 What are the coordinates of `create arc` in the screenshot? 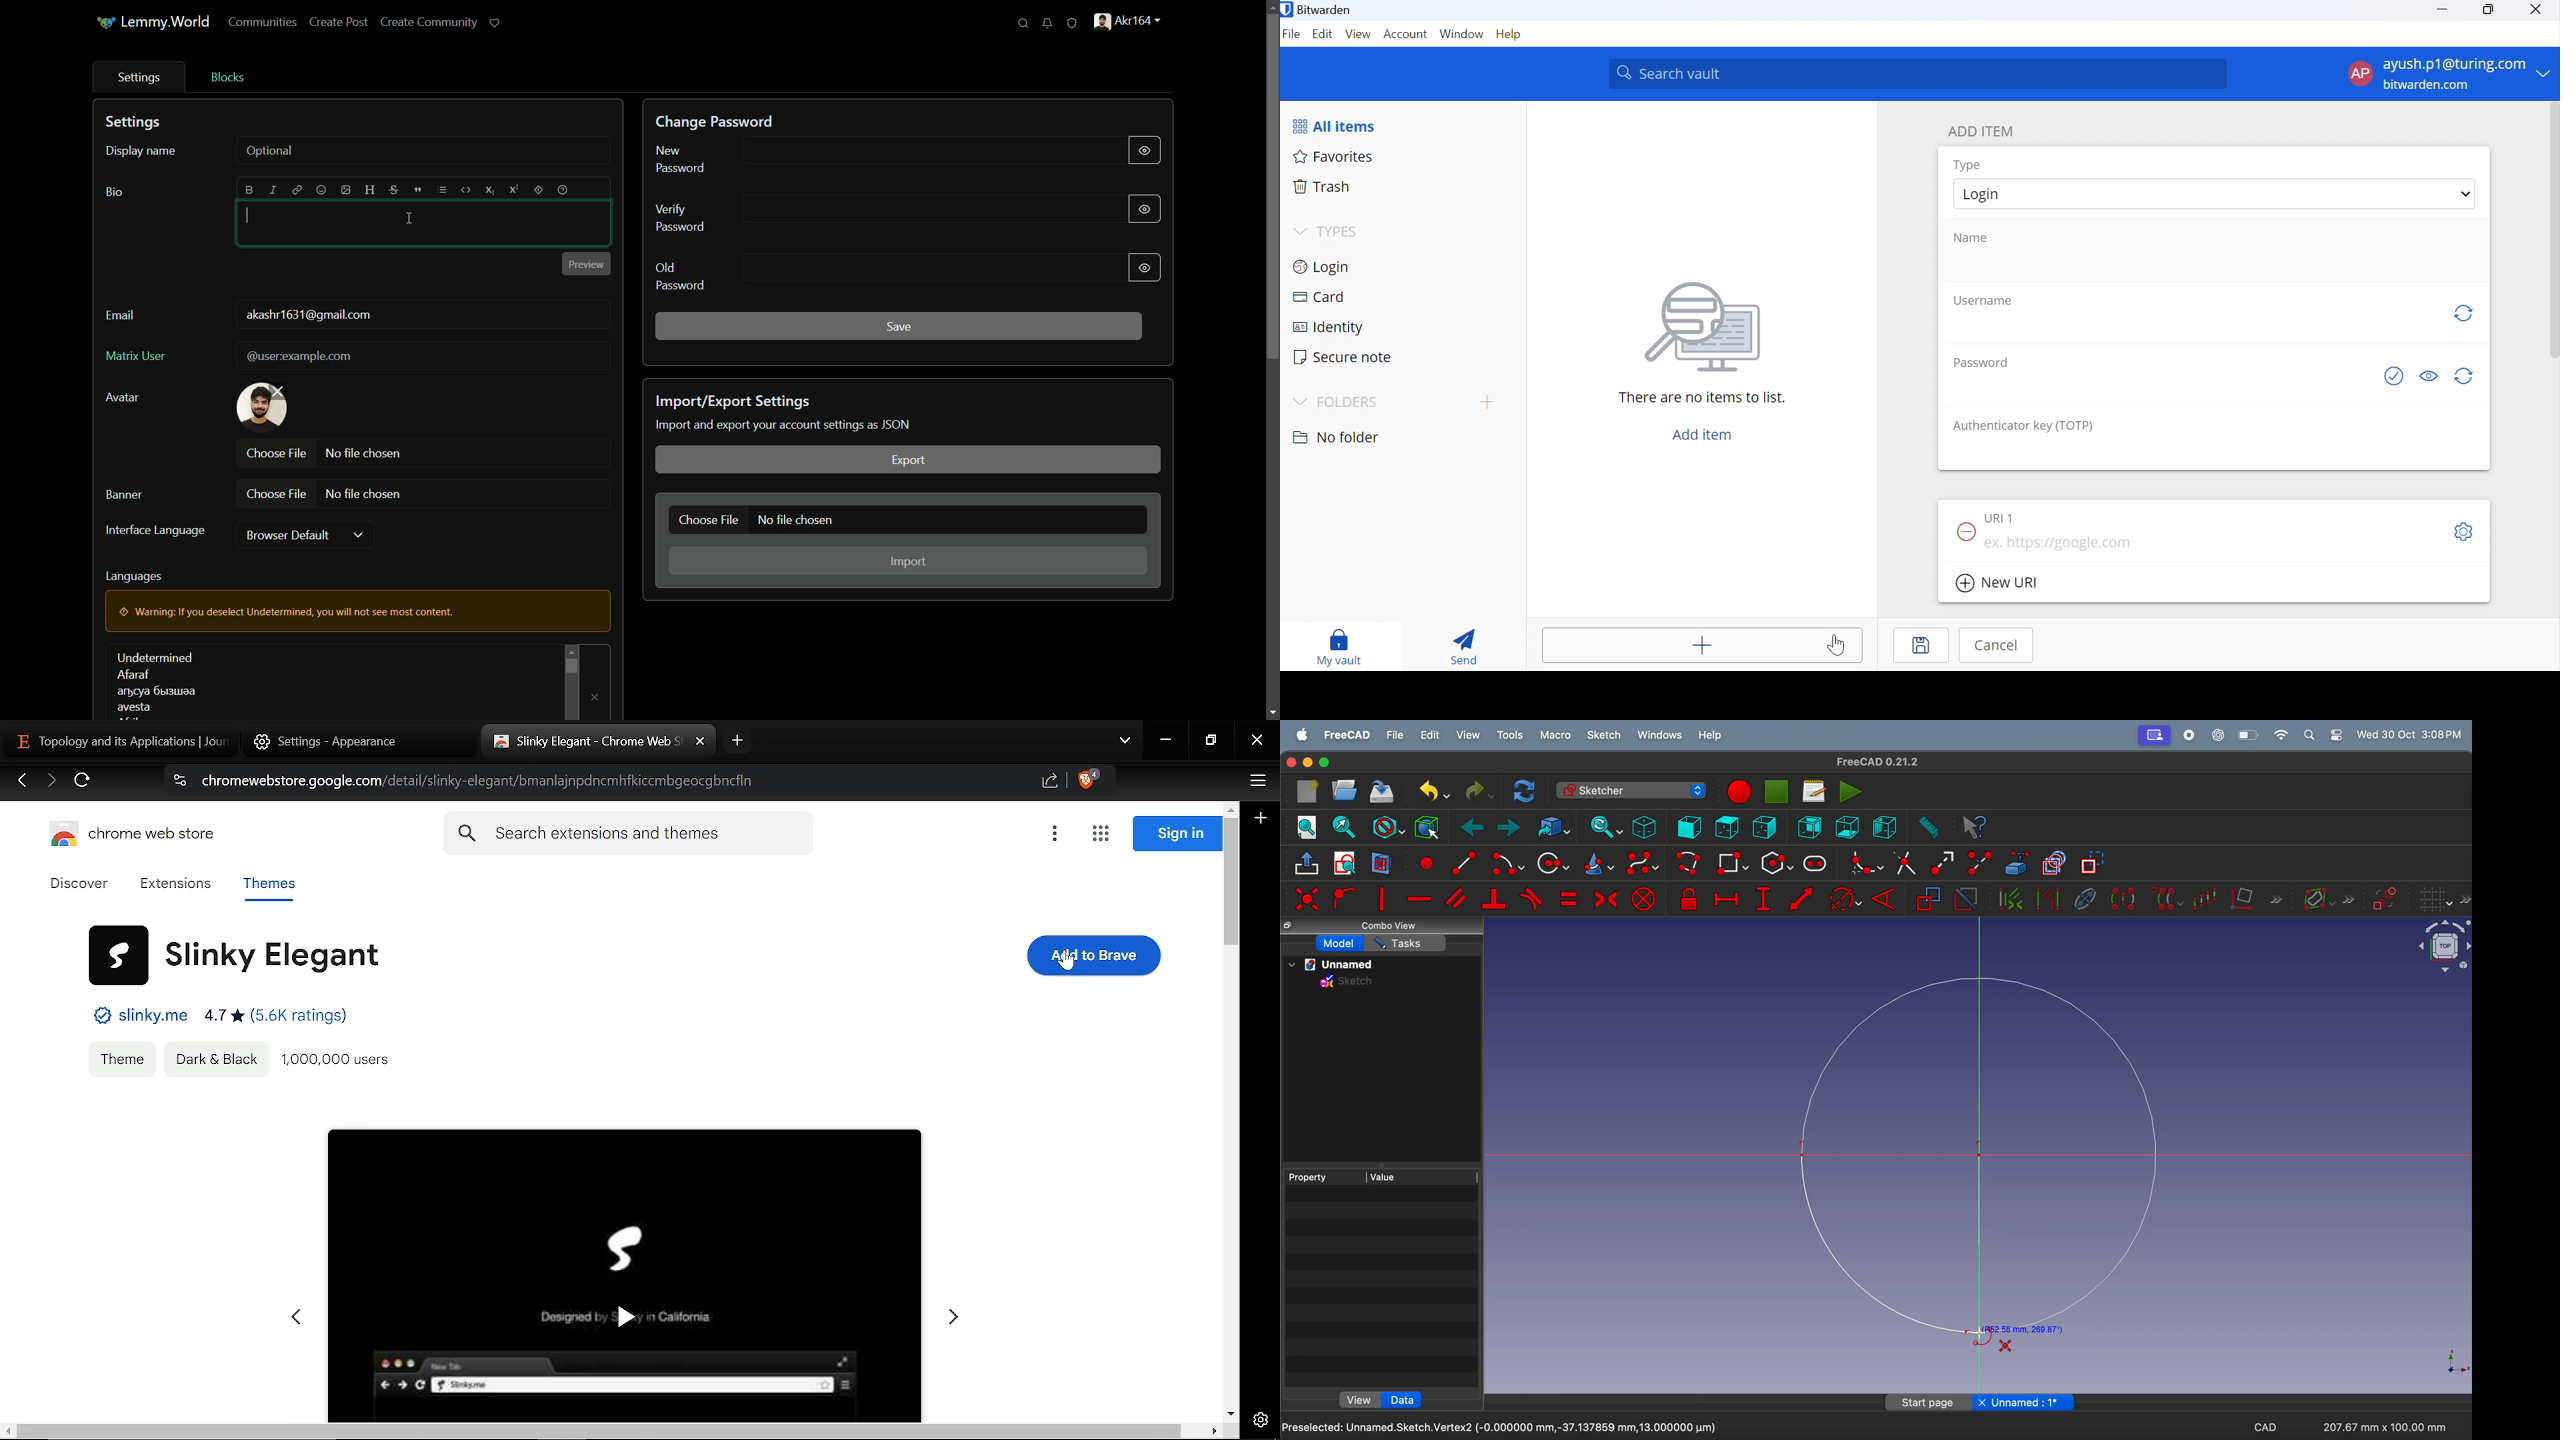 It's located at (1506, 864).